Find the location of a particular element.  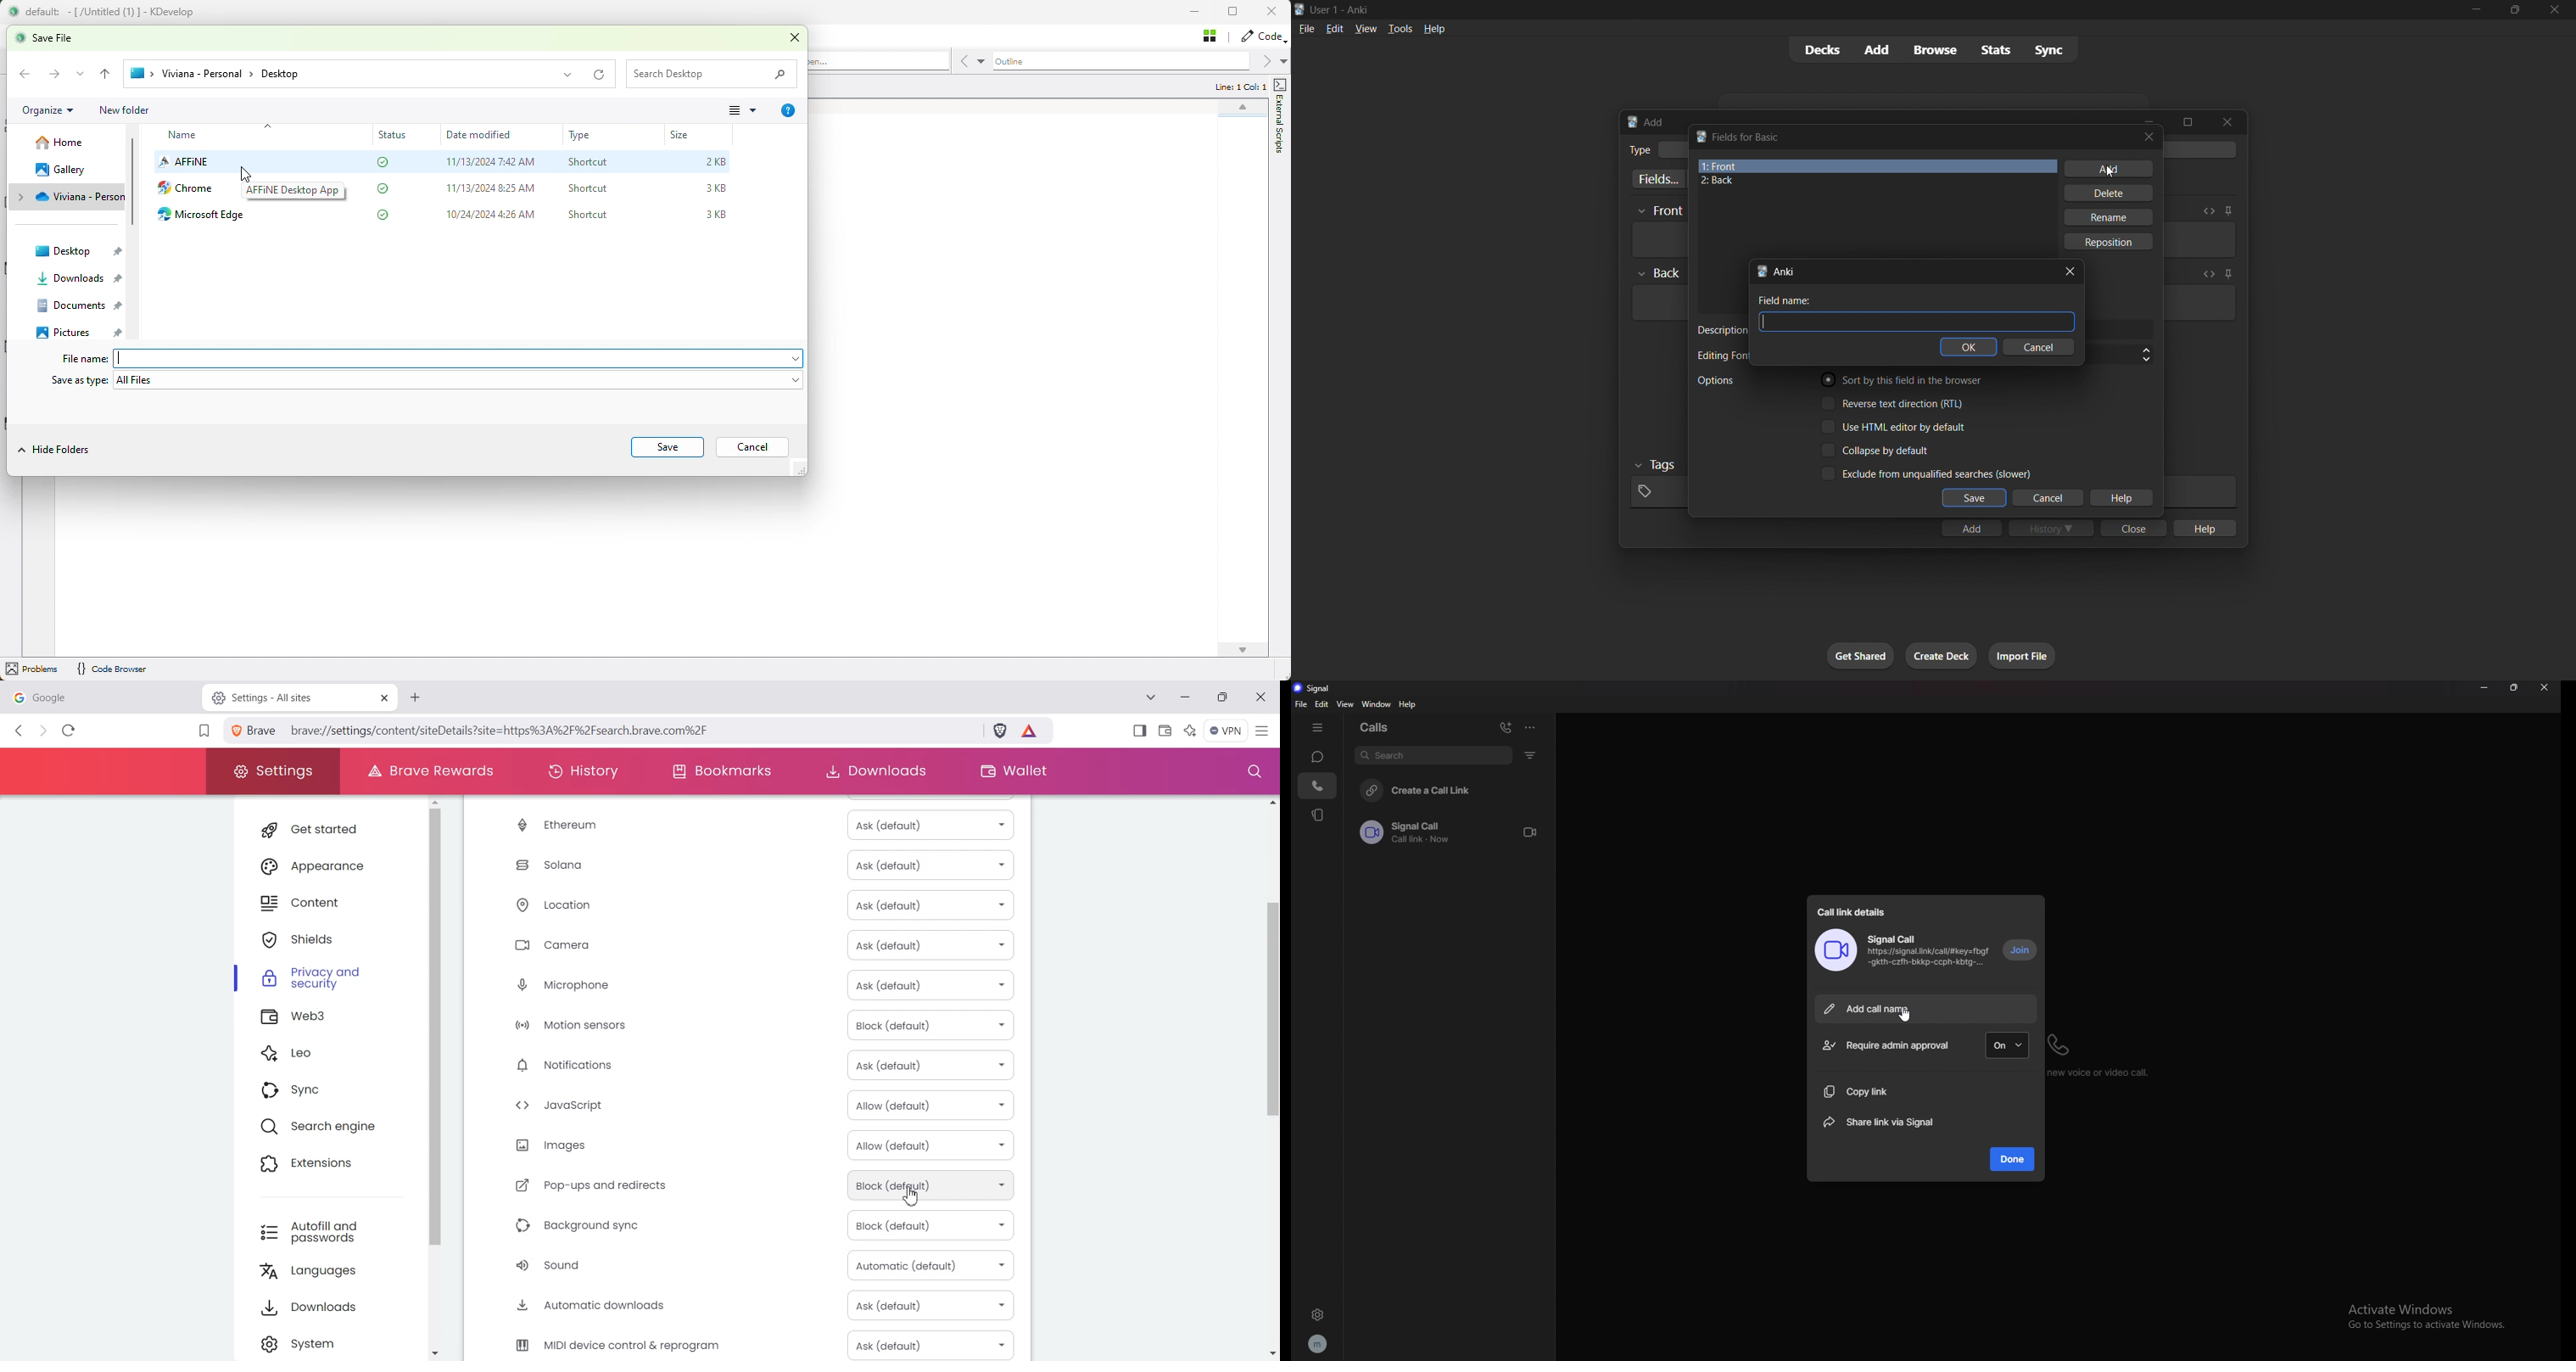

Get started is located at coordinates (327, 829).